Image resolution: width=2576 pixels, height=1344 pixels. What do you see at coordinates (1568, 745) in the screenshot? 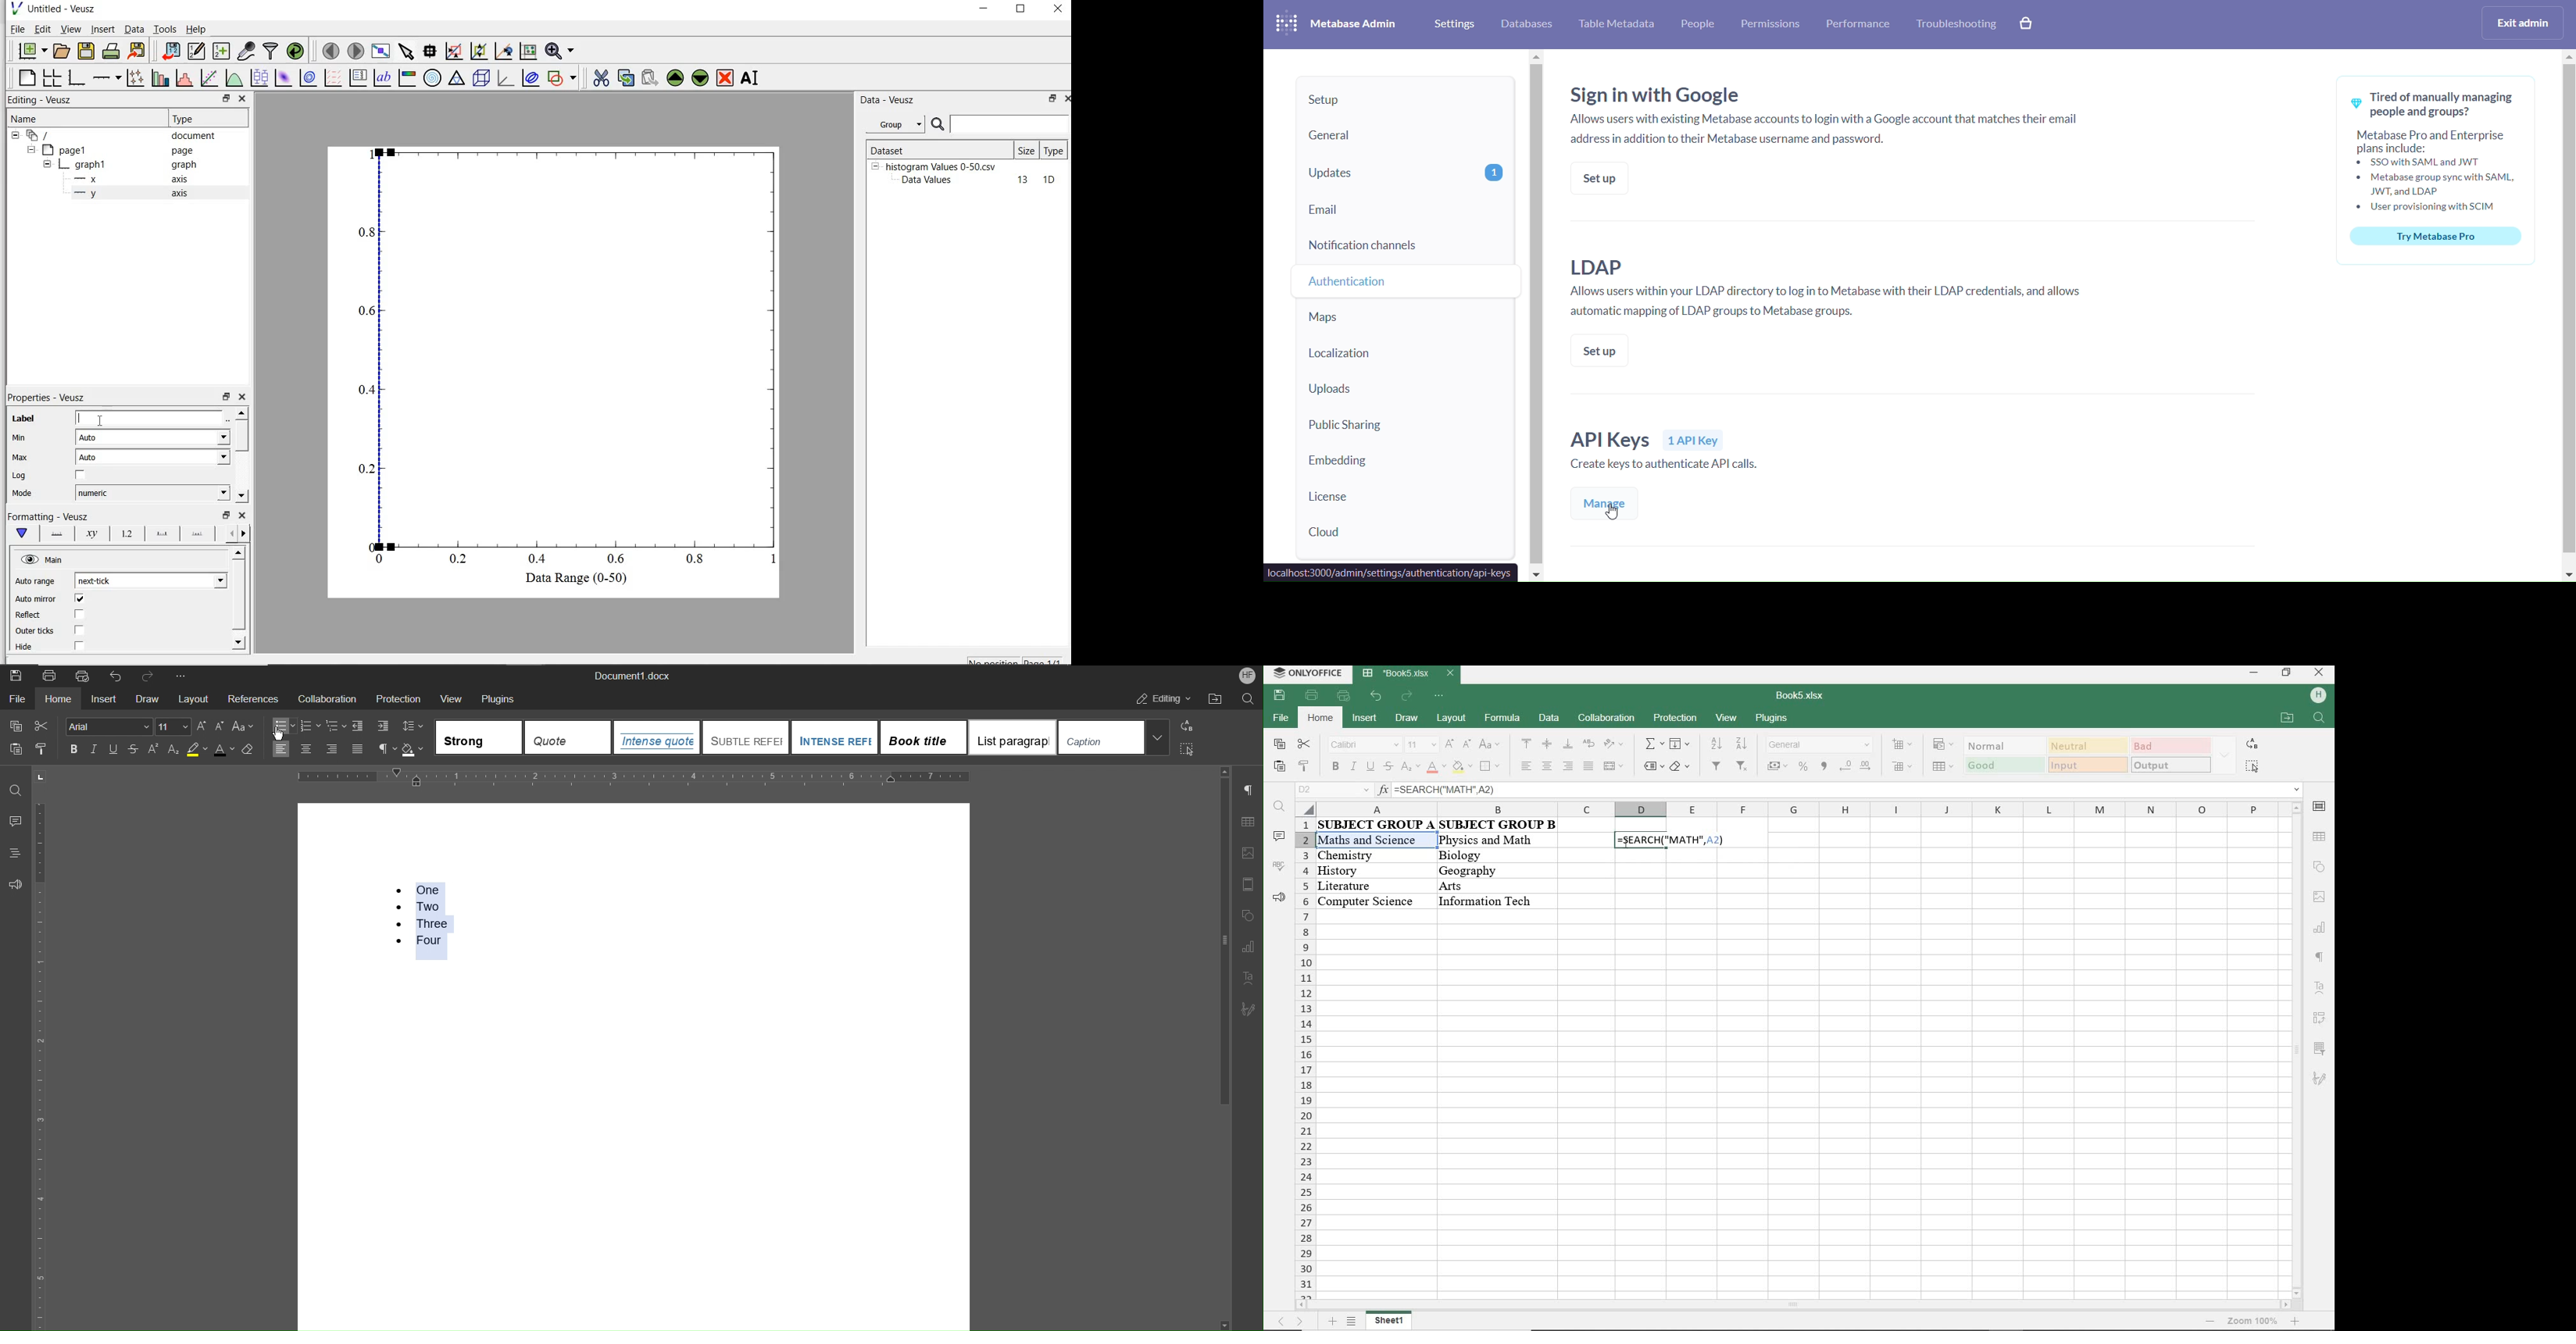
I see `align bottom` at bounding box center [1568, 745].